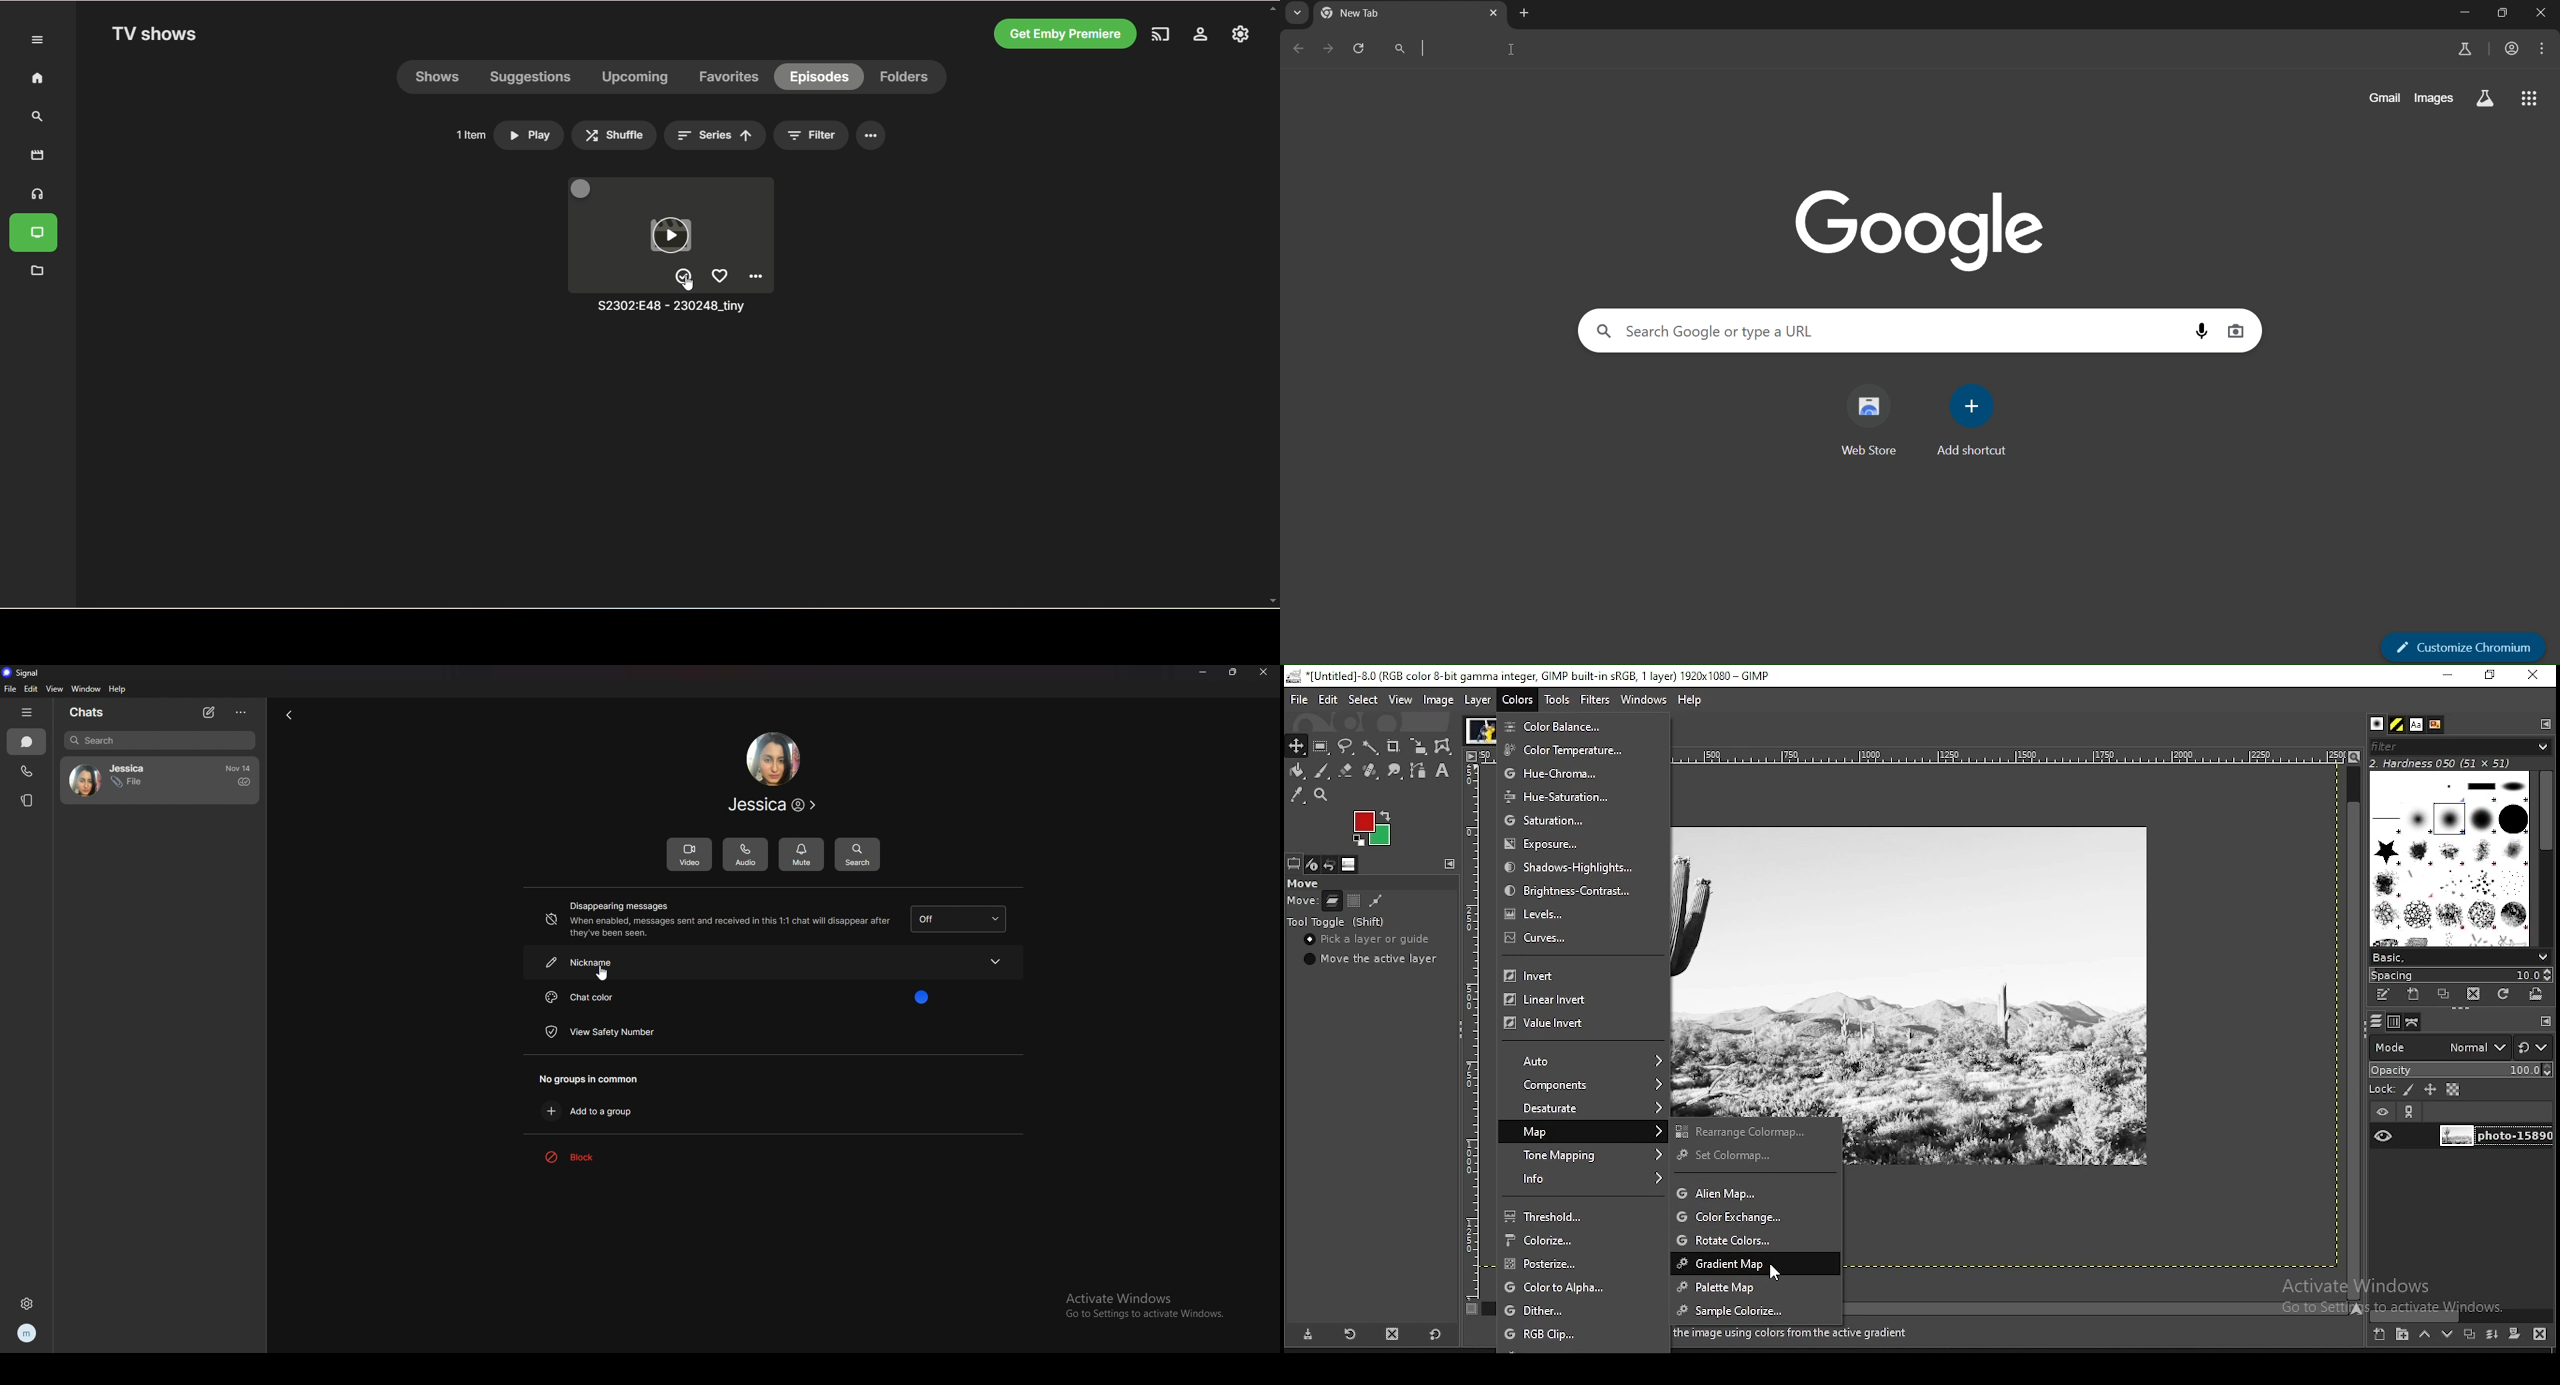 Image resolution: width=2576 pixels, height=1400 pixels. What do you see at coordinates (1297, 771) in the screenshot?
I see `paint bucket tool` at bounding box center [1297, 771].